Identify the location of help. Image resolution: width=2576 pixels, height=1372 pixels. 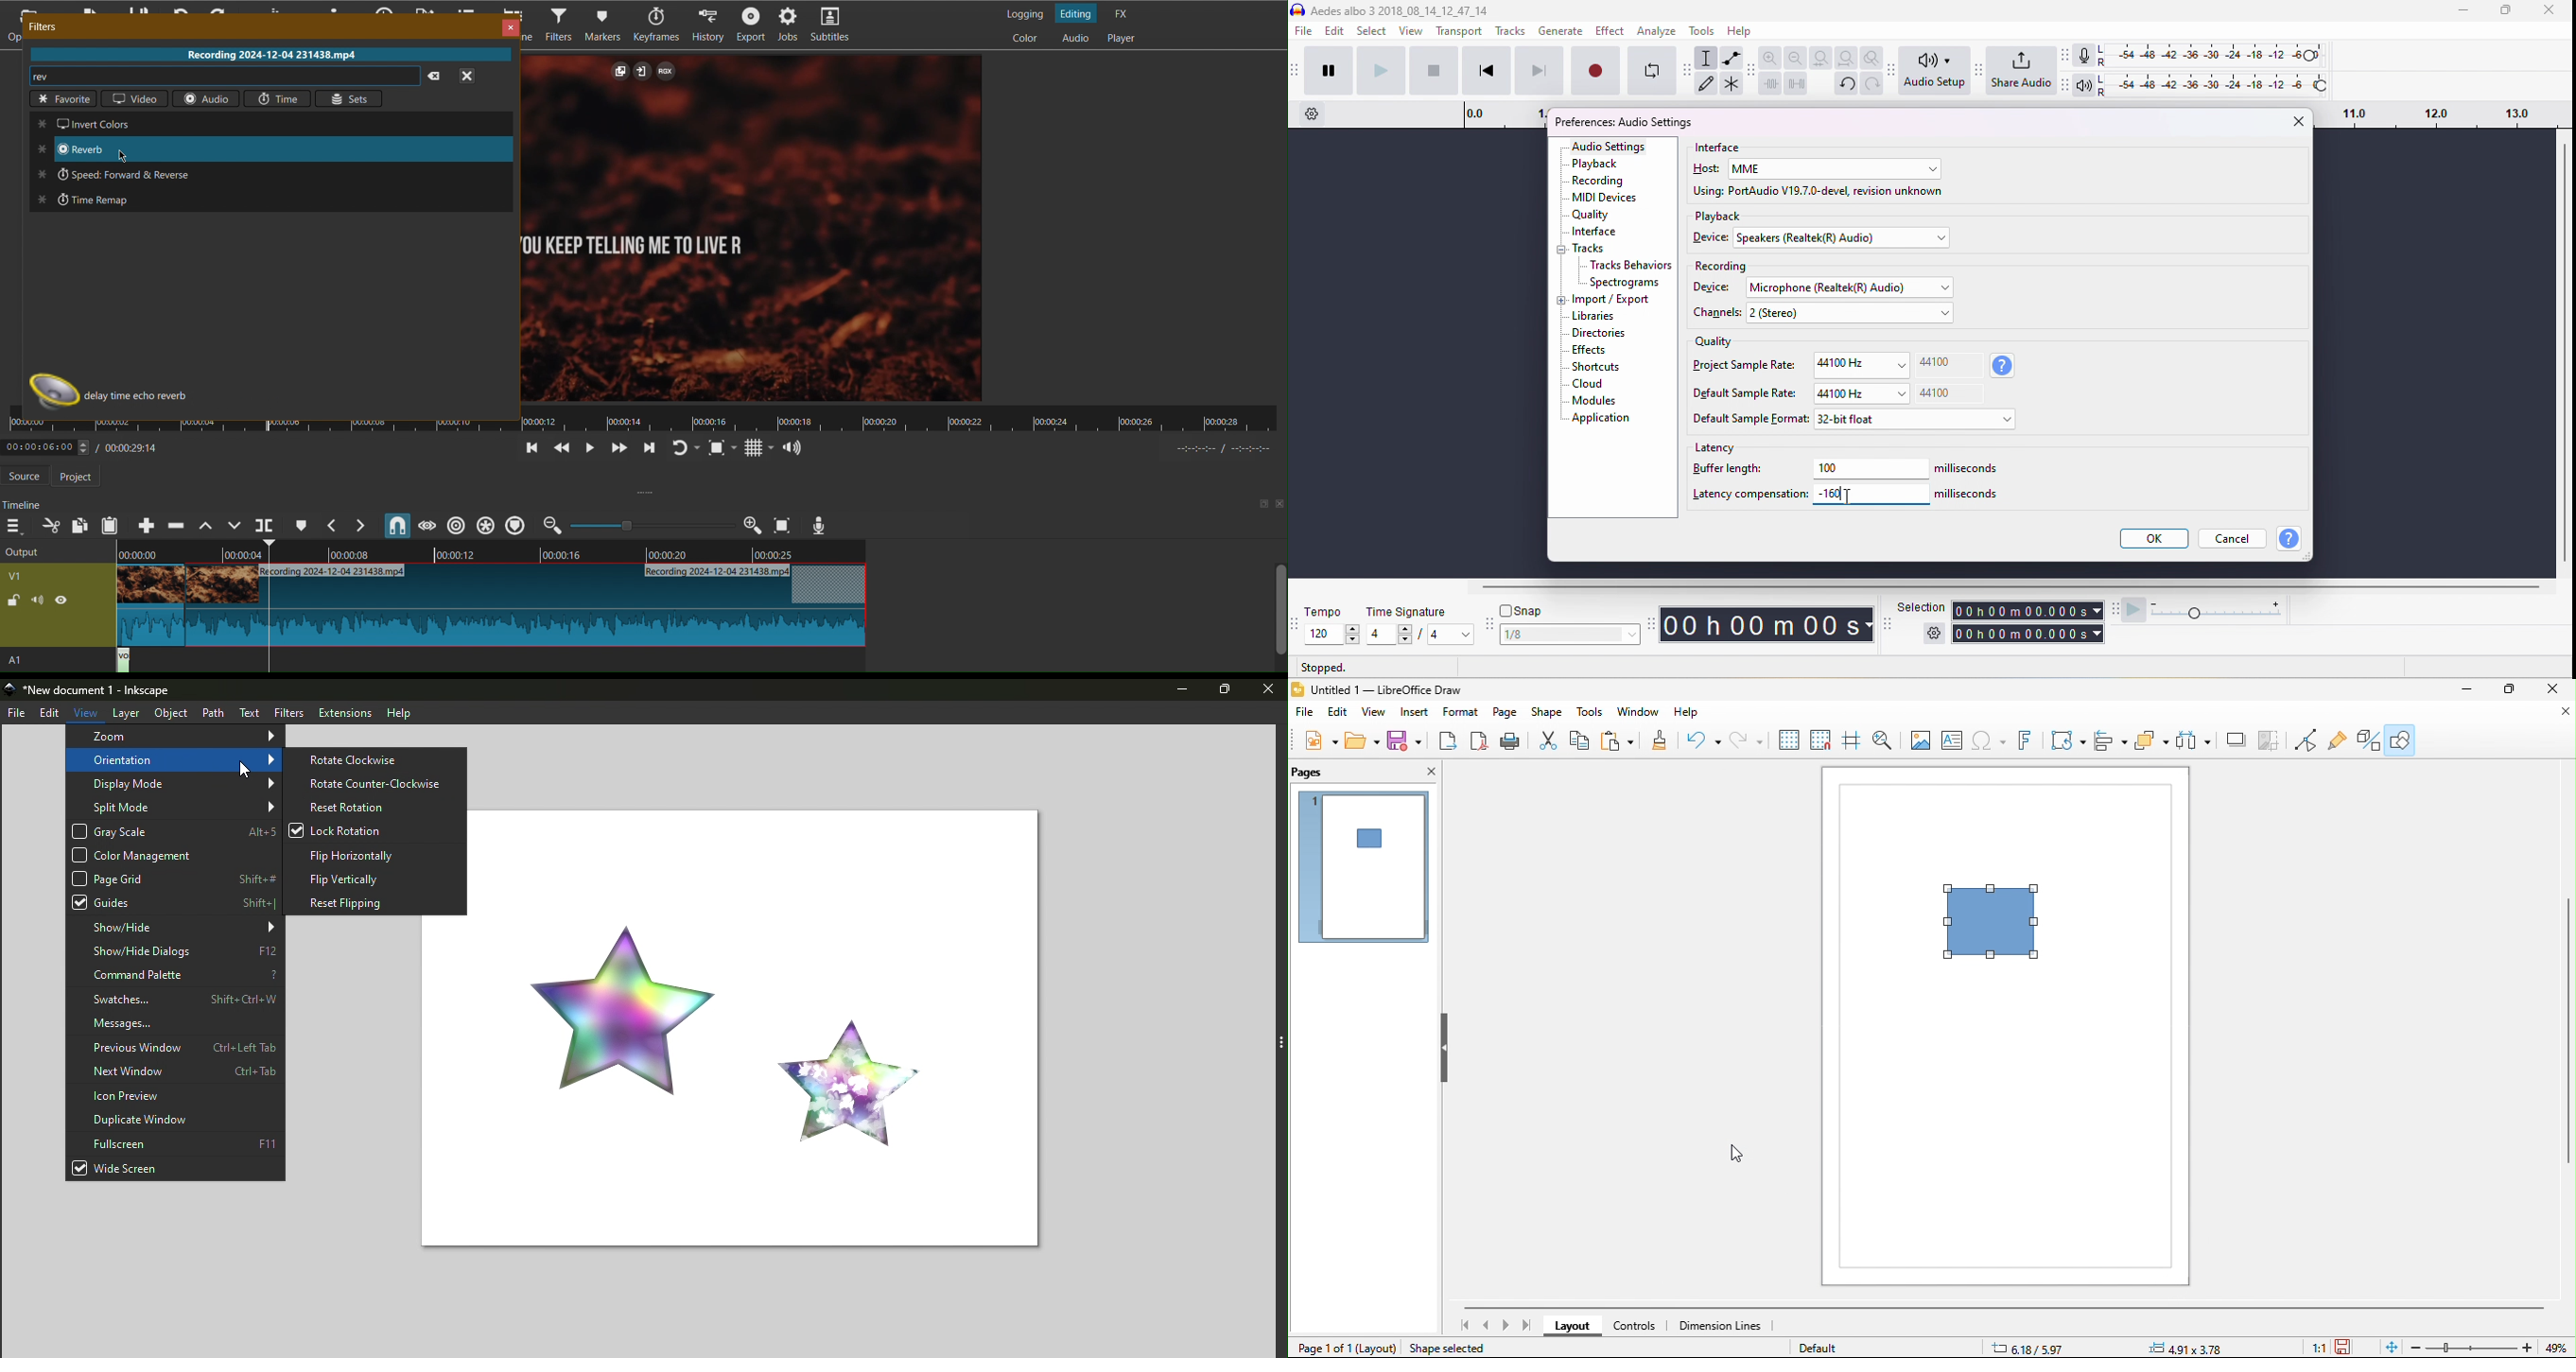
(1694, 716).